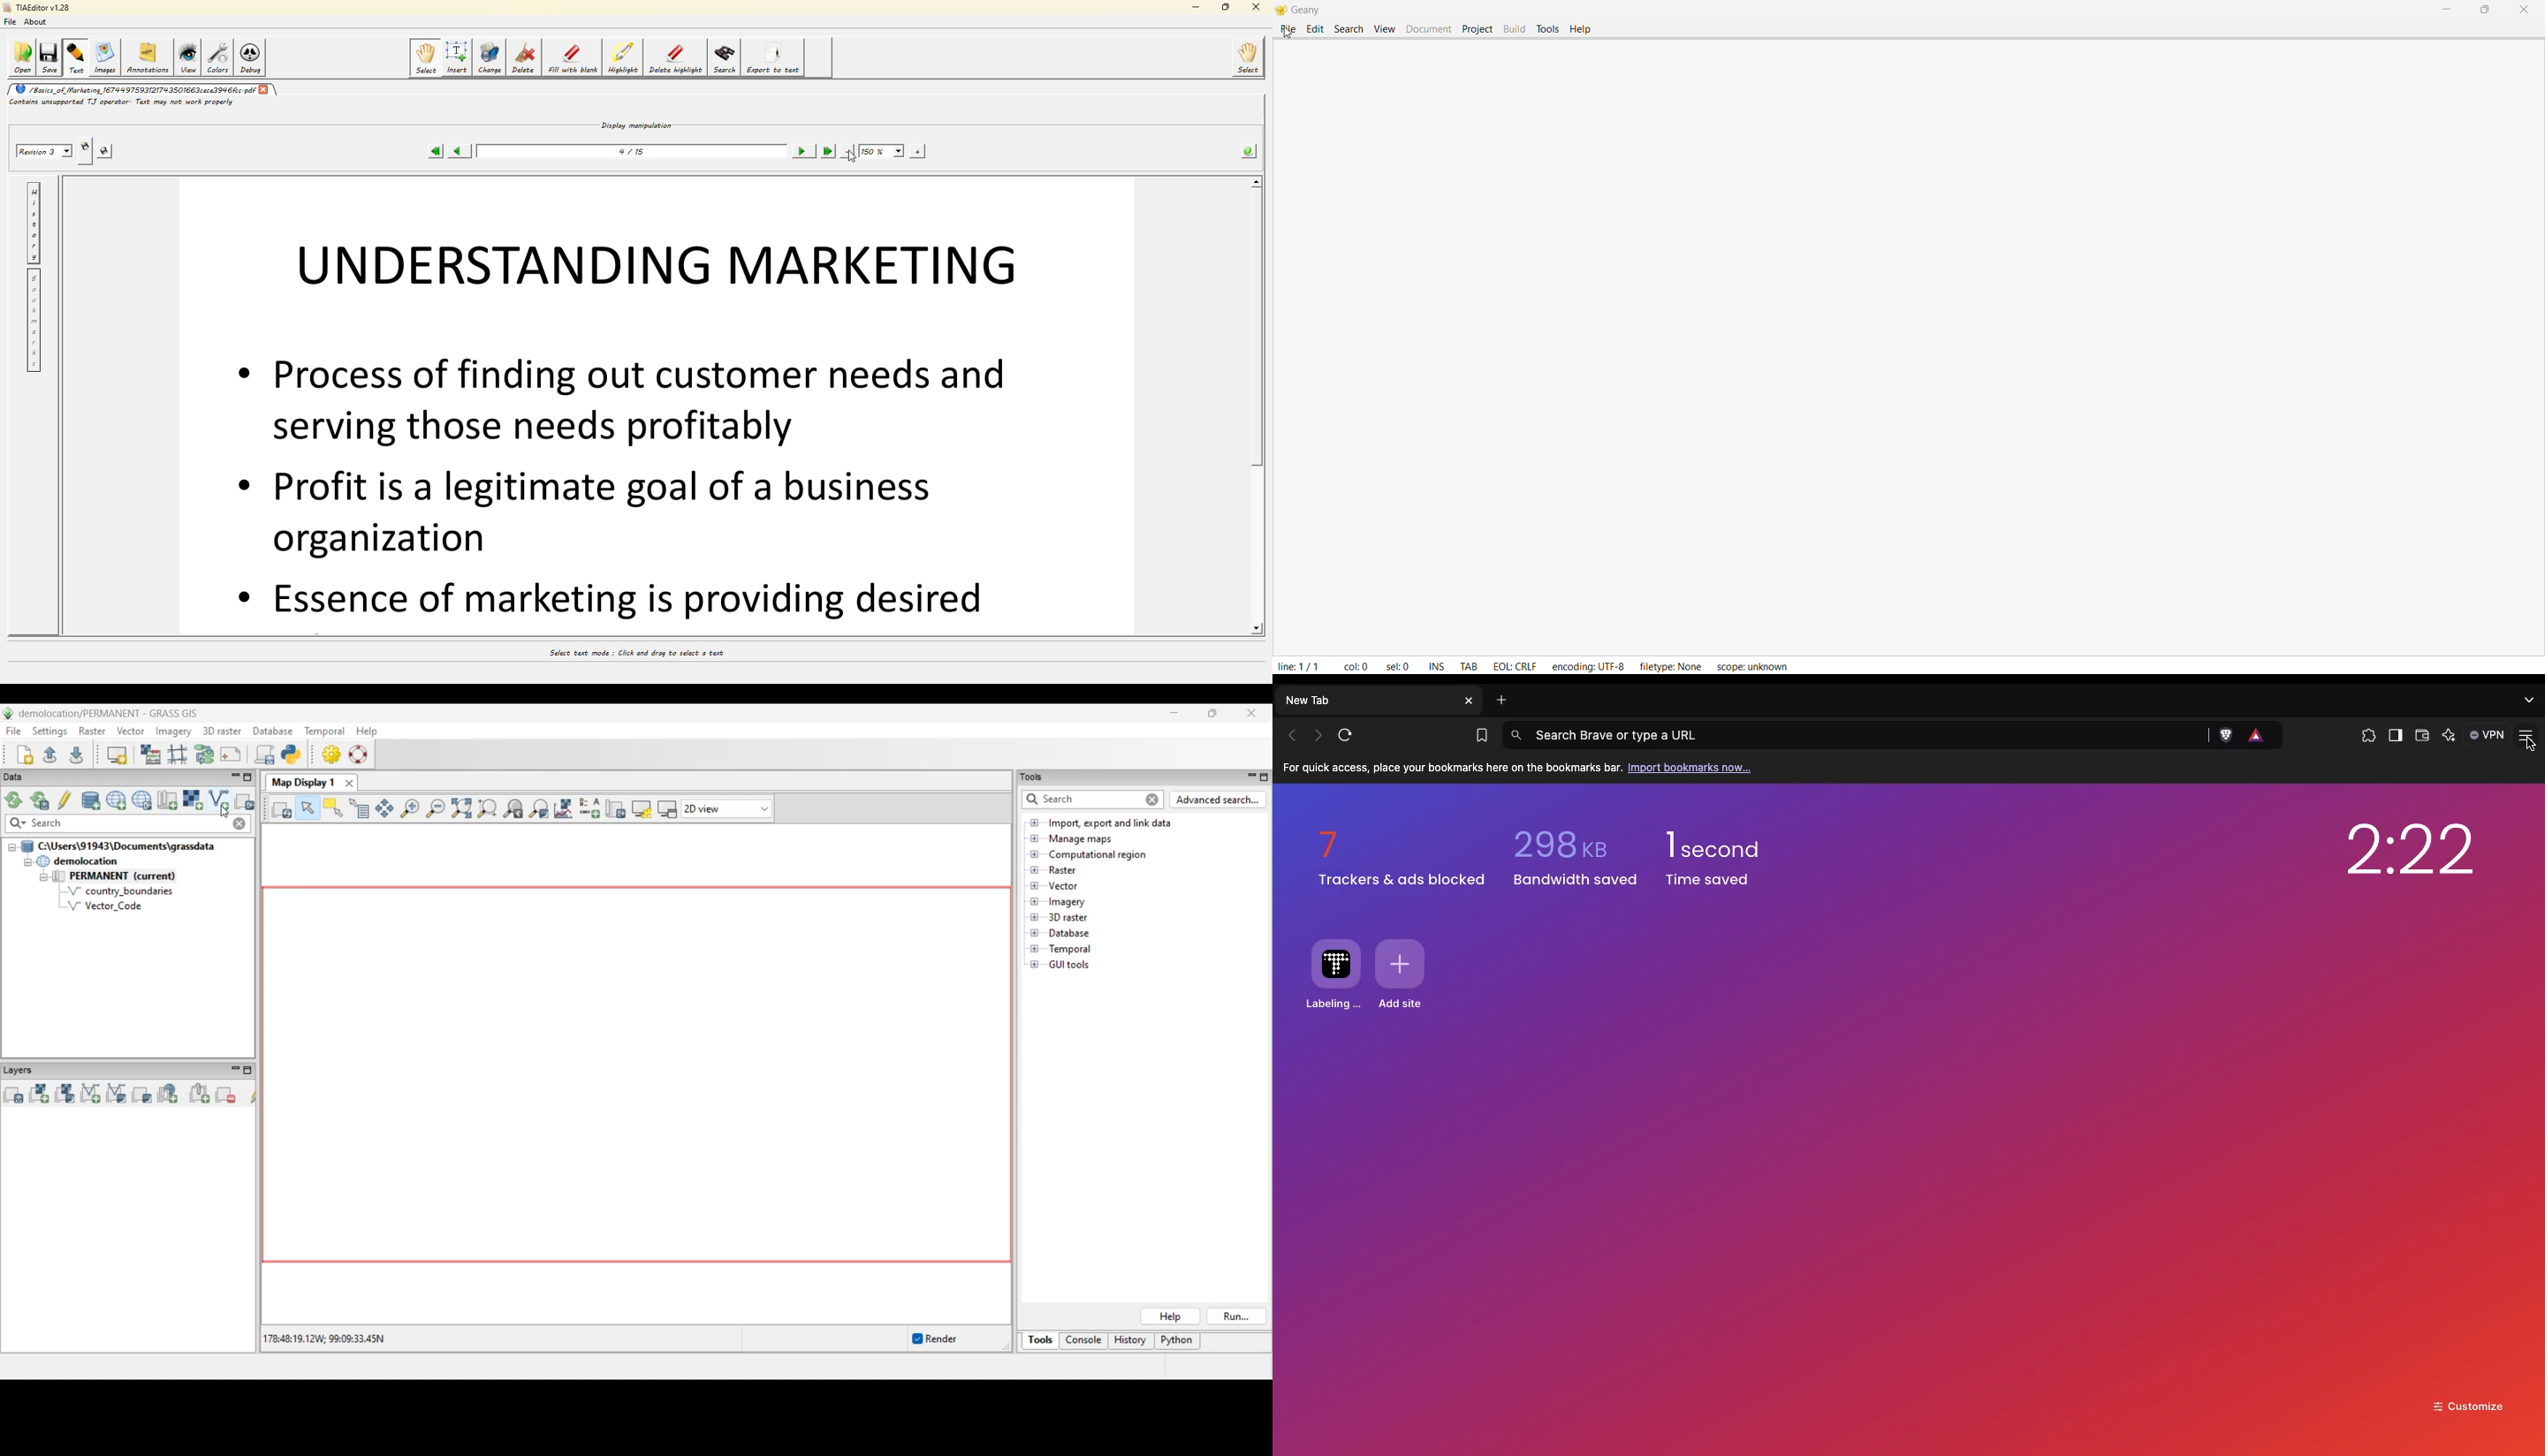 The image size is (2548, 1456). I want to click on Click to go forward, hold to see history, so click(1318, 734).